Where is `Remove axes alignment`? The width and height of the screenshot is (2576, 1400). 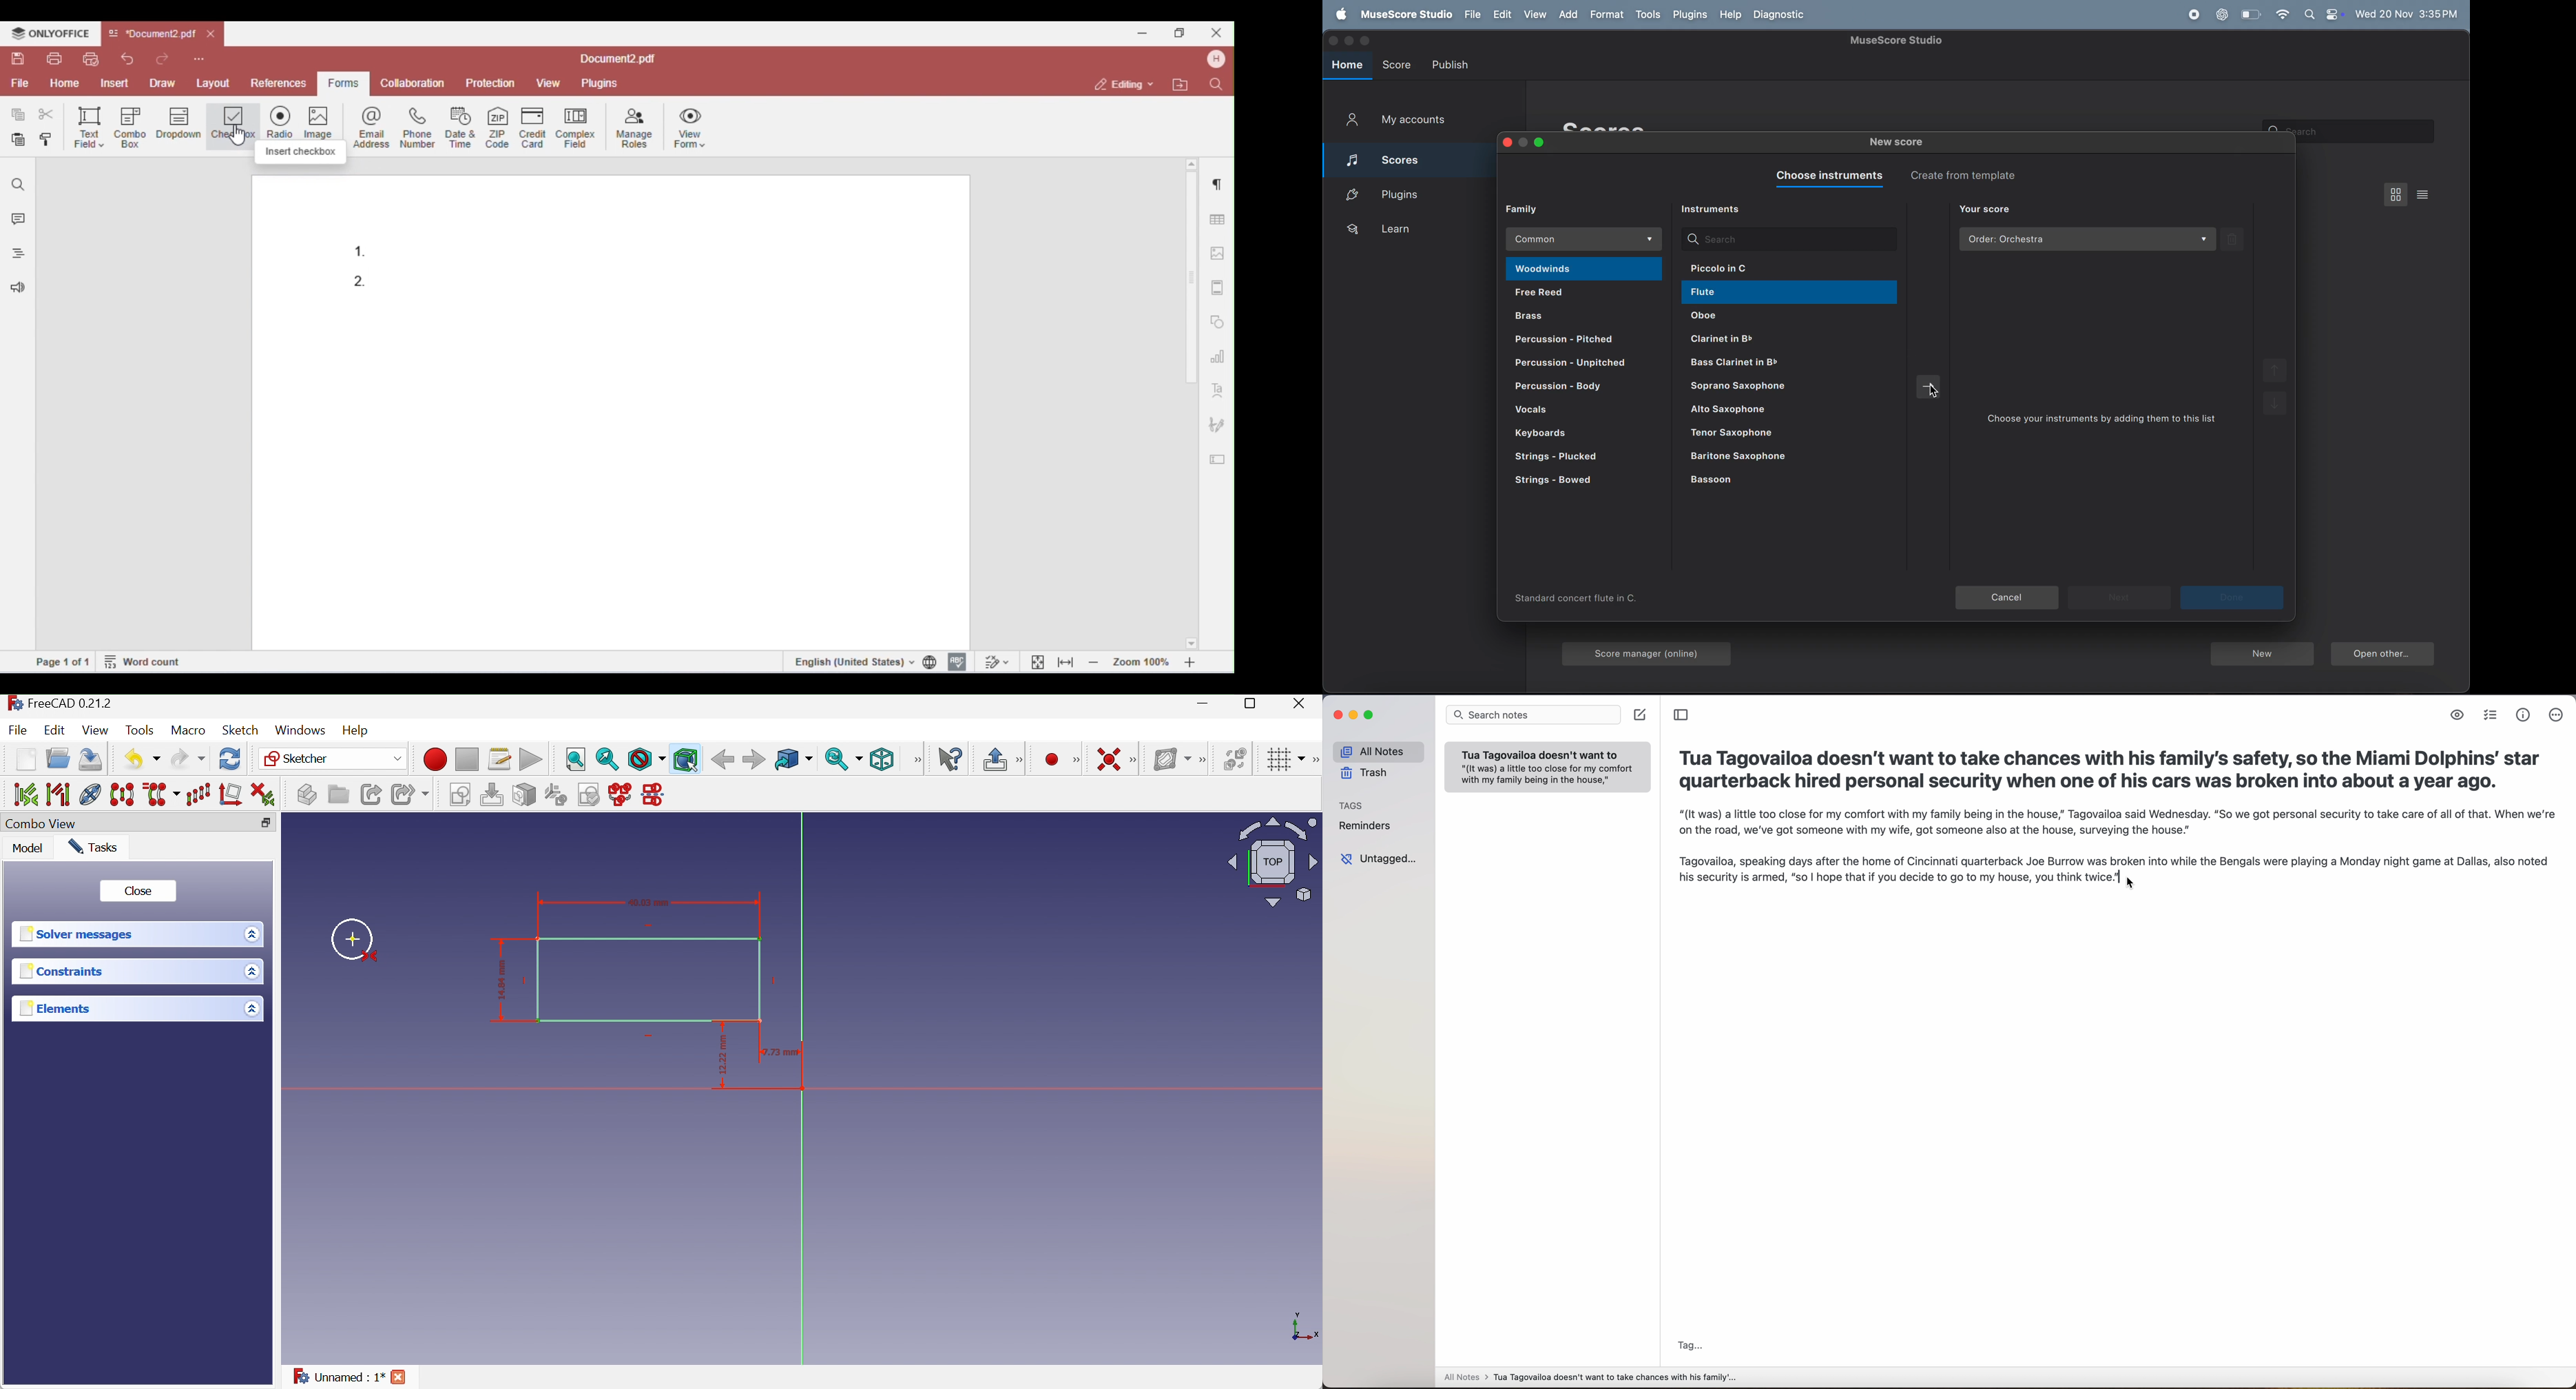
Remove axes alignment is located at coordinates (231, 794).